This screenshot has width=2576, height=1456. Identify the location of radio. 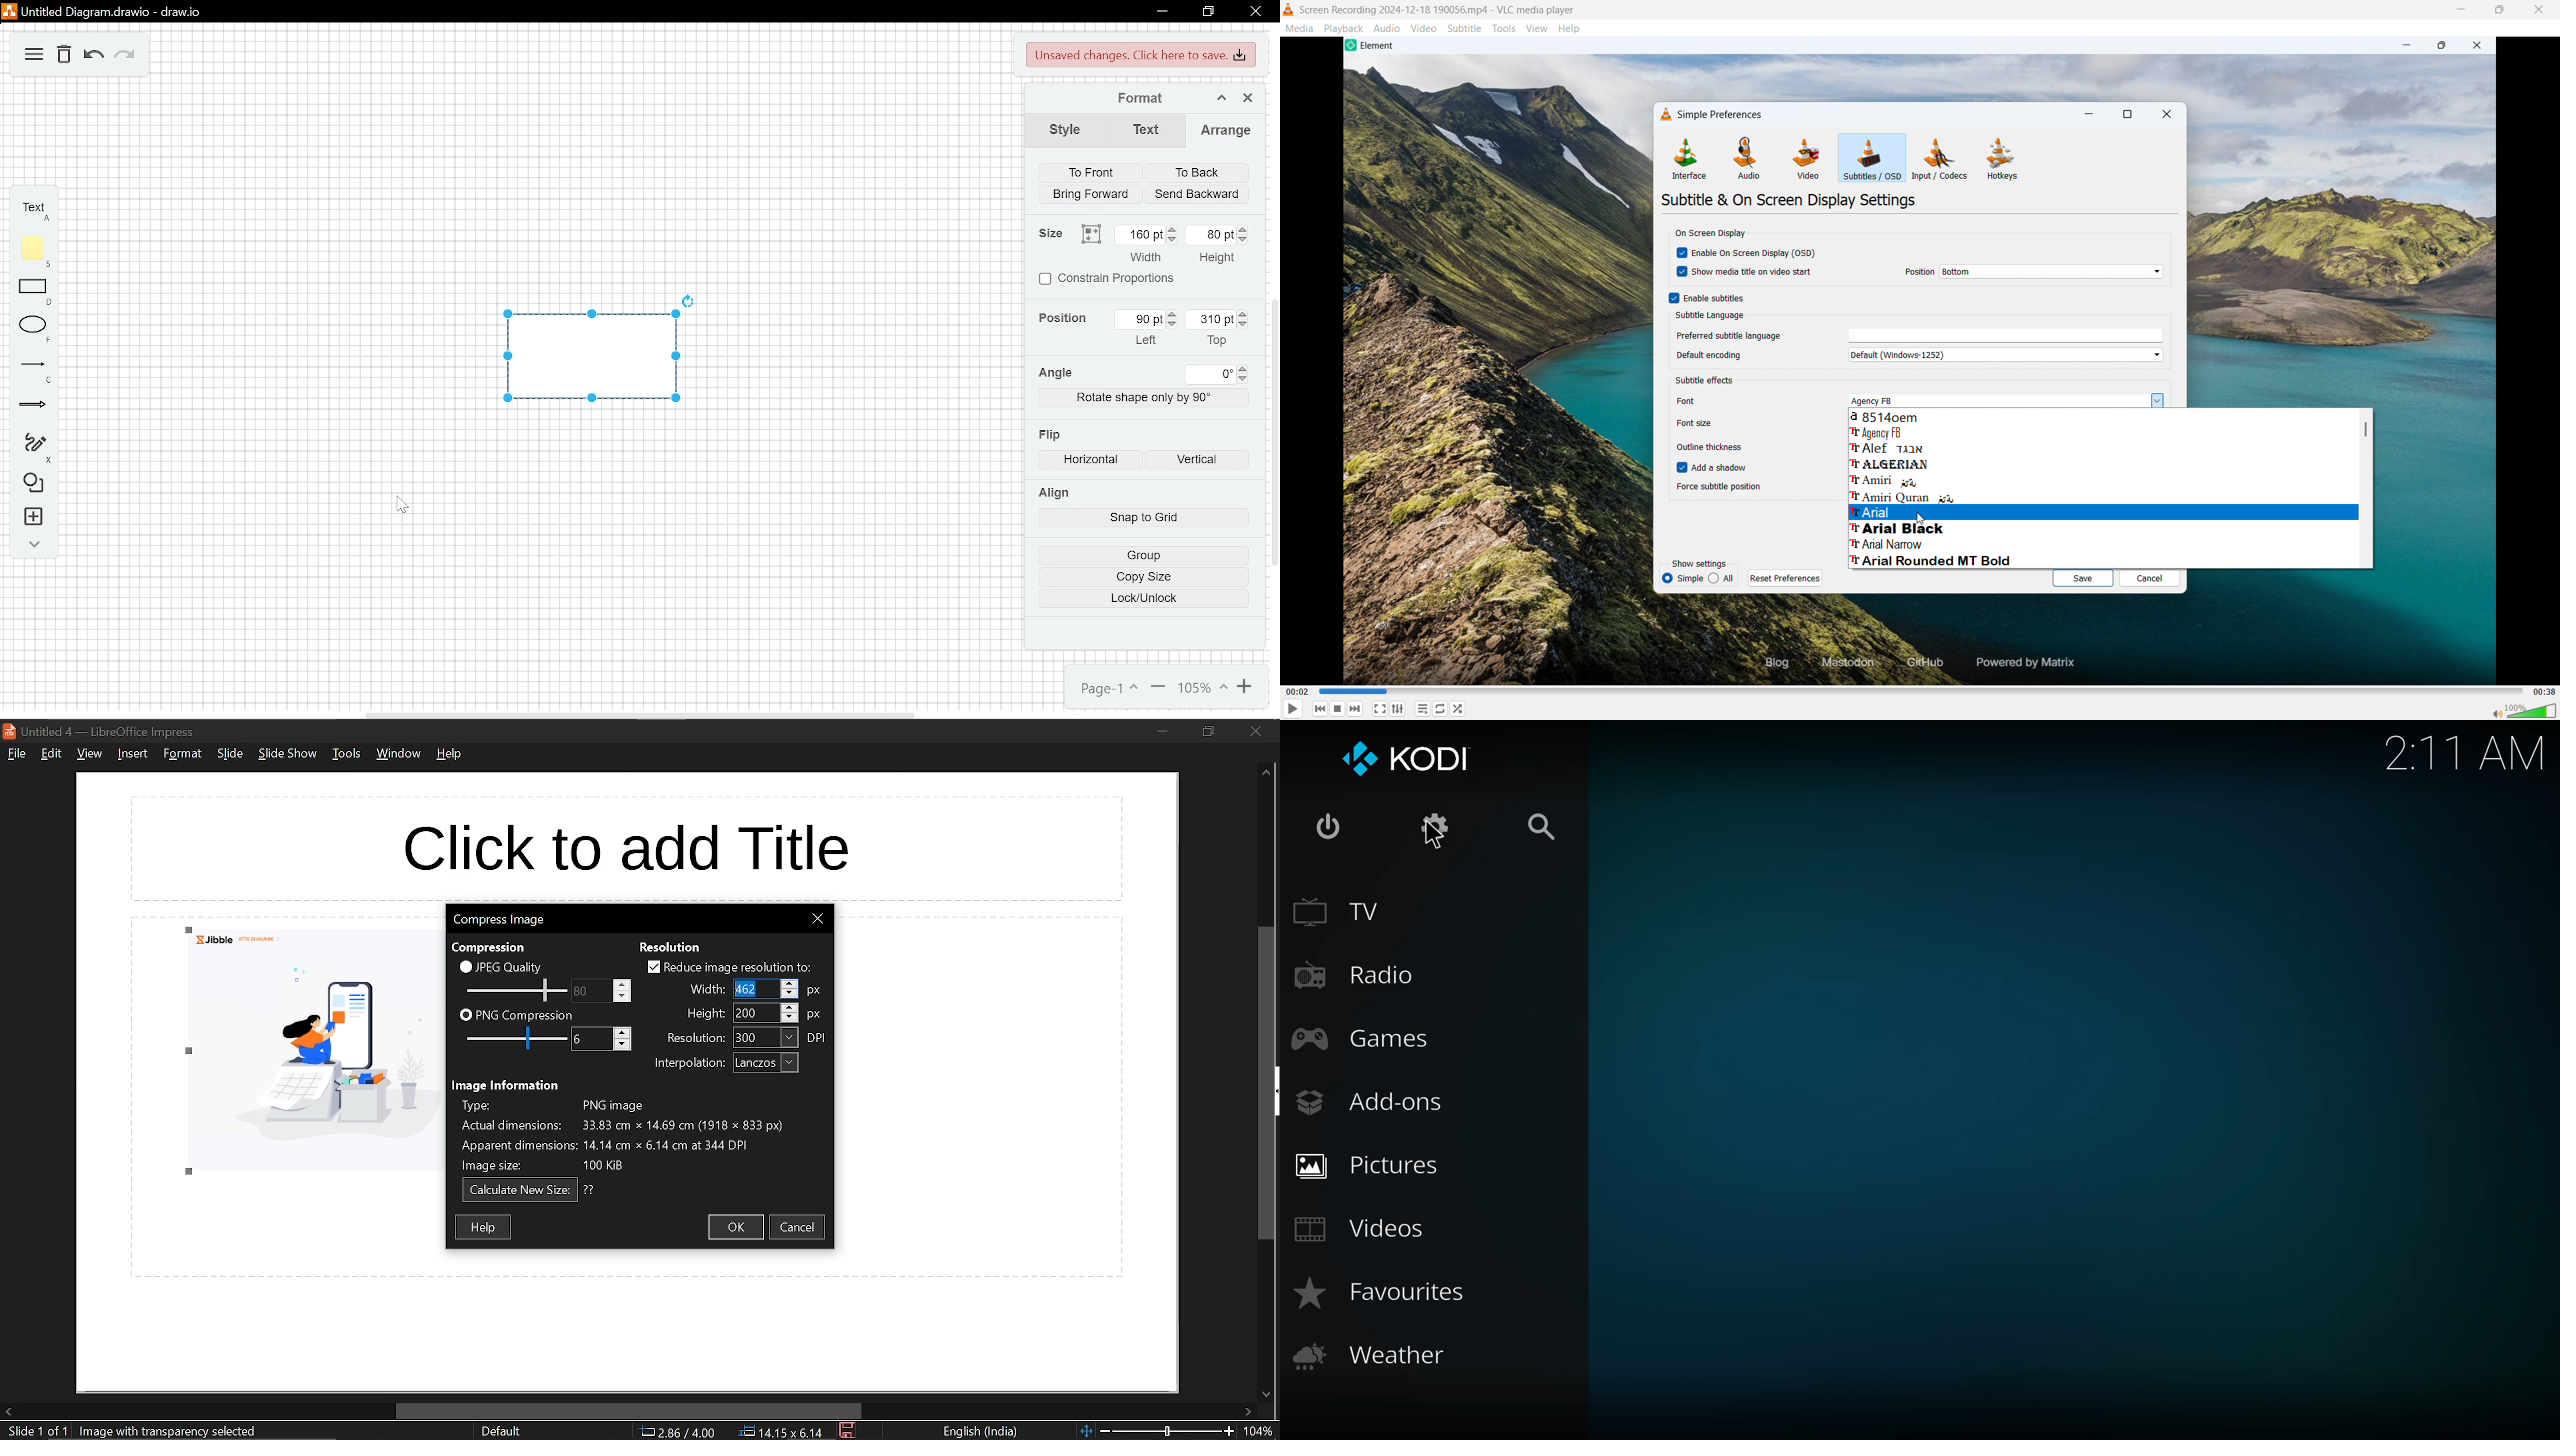
(1360, 973).